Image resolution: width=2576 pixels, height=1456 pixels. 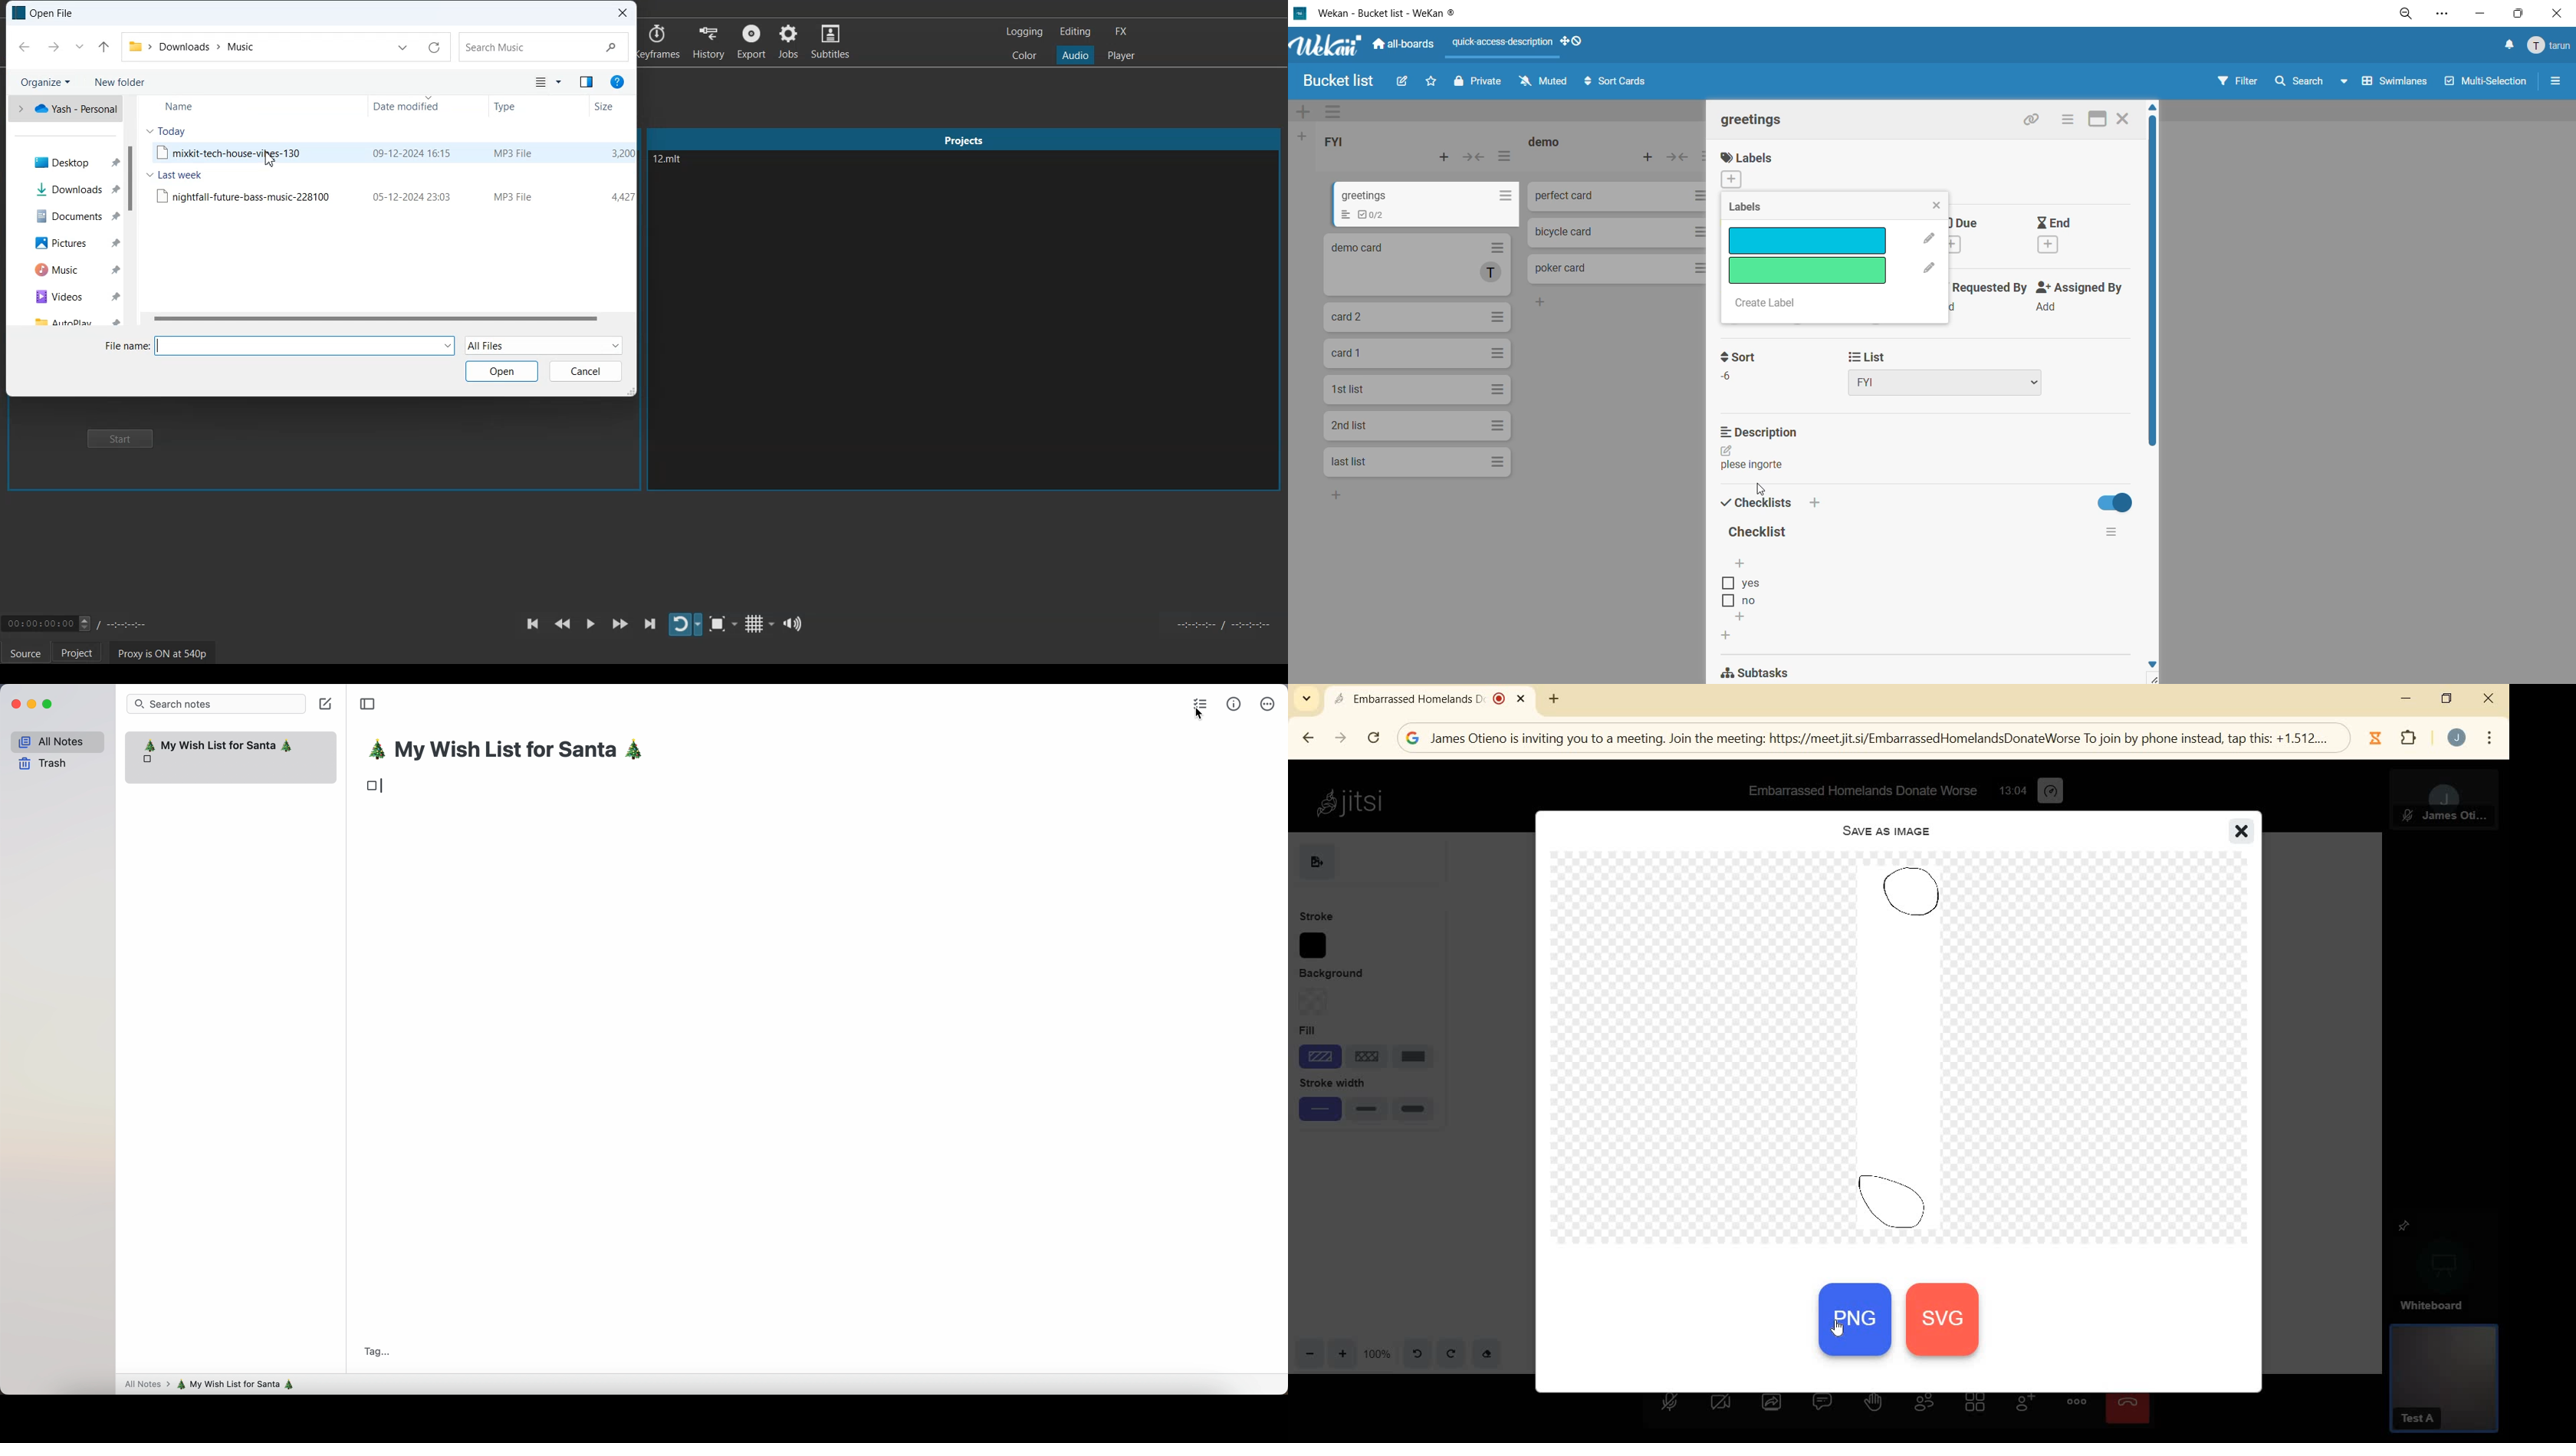 What do you see at coordinates (1771, 307) in the screenshot?
I see `create label` at bounding box center [1771, 307].